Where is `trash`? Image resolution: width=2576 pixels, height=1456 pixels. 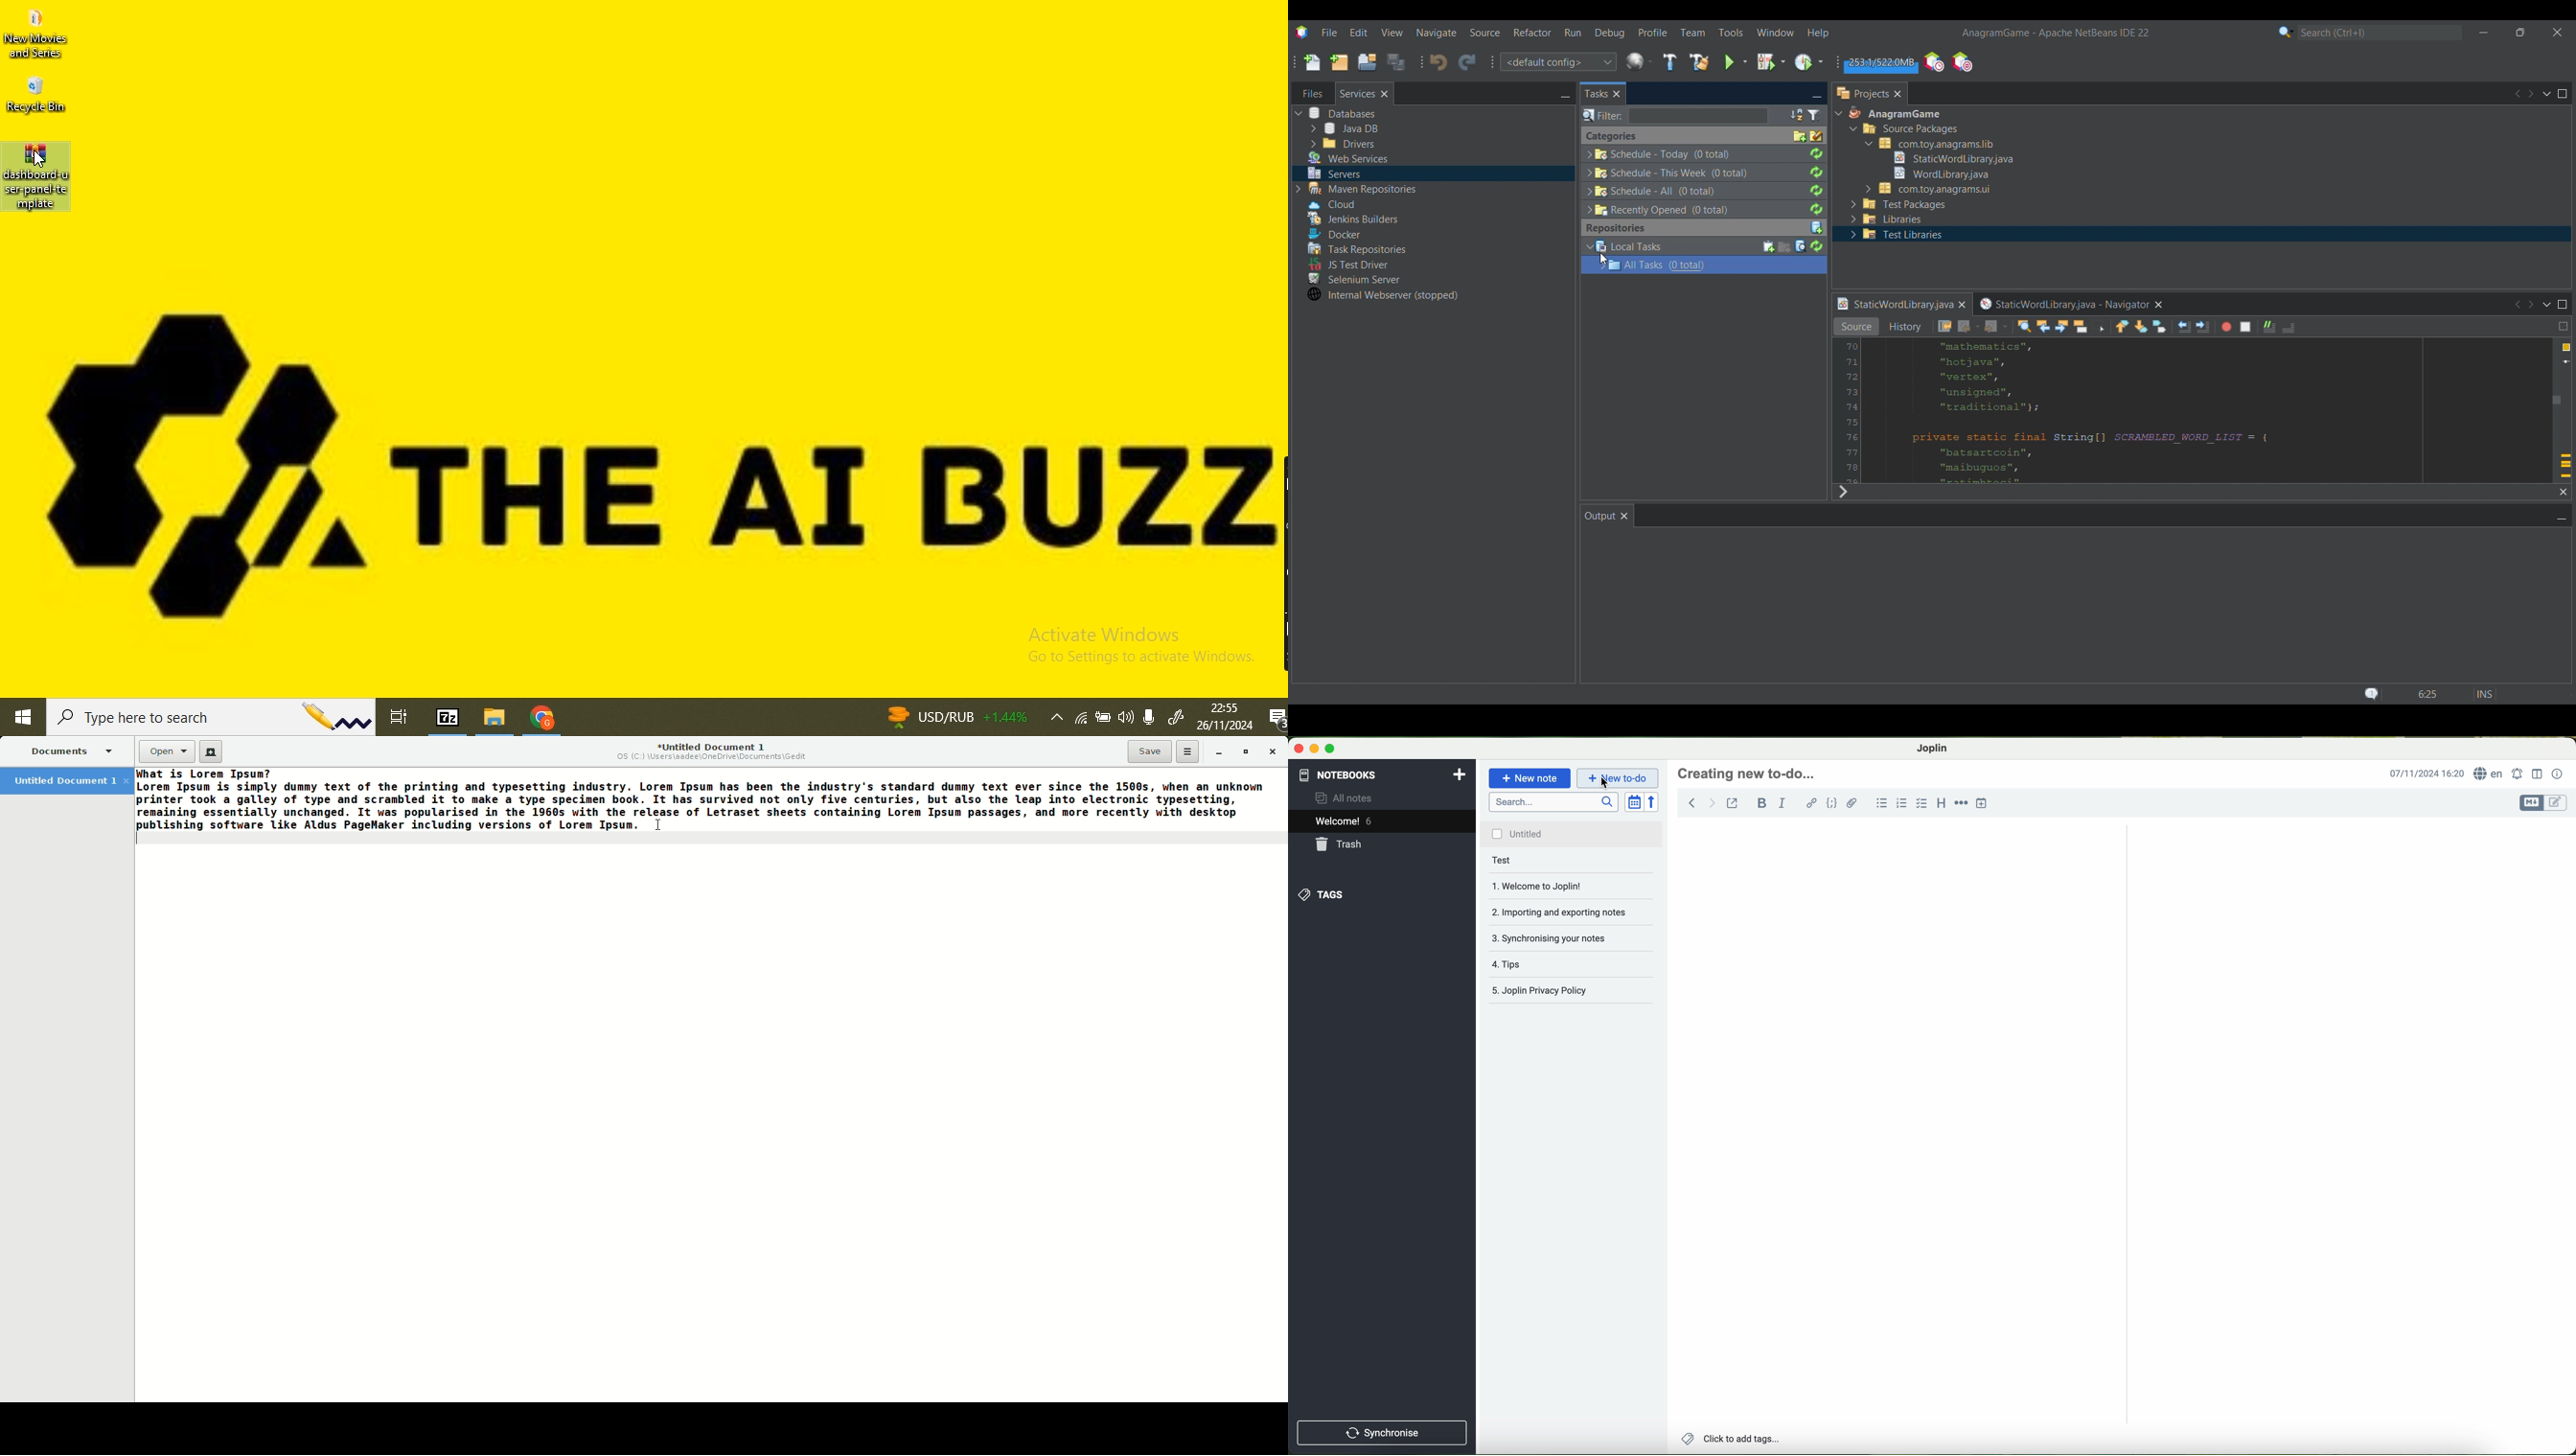 trash is located at coordinates (1343, 845).